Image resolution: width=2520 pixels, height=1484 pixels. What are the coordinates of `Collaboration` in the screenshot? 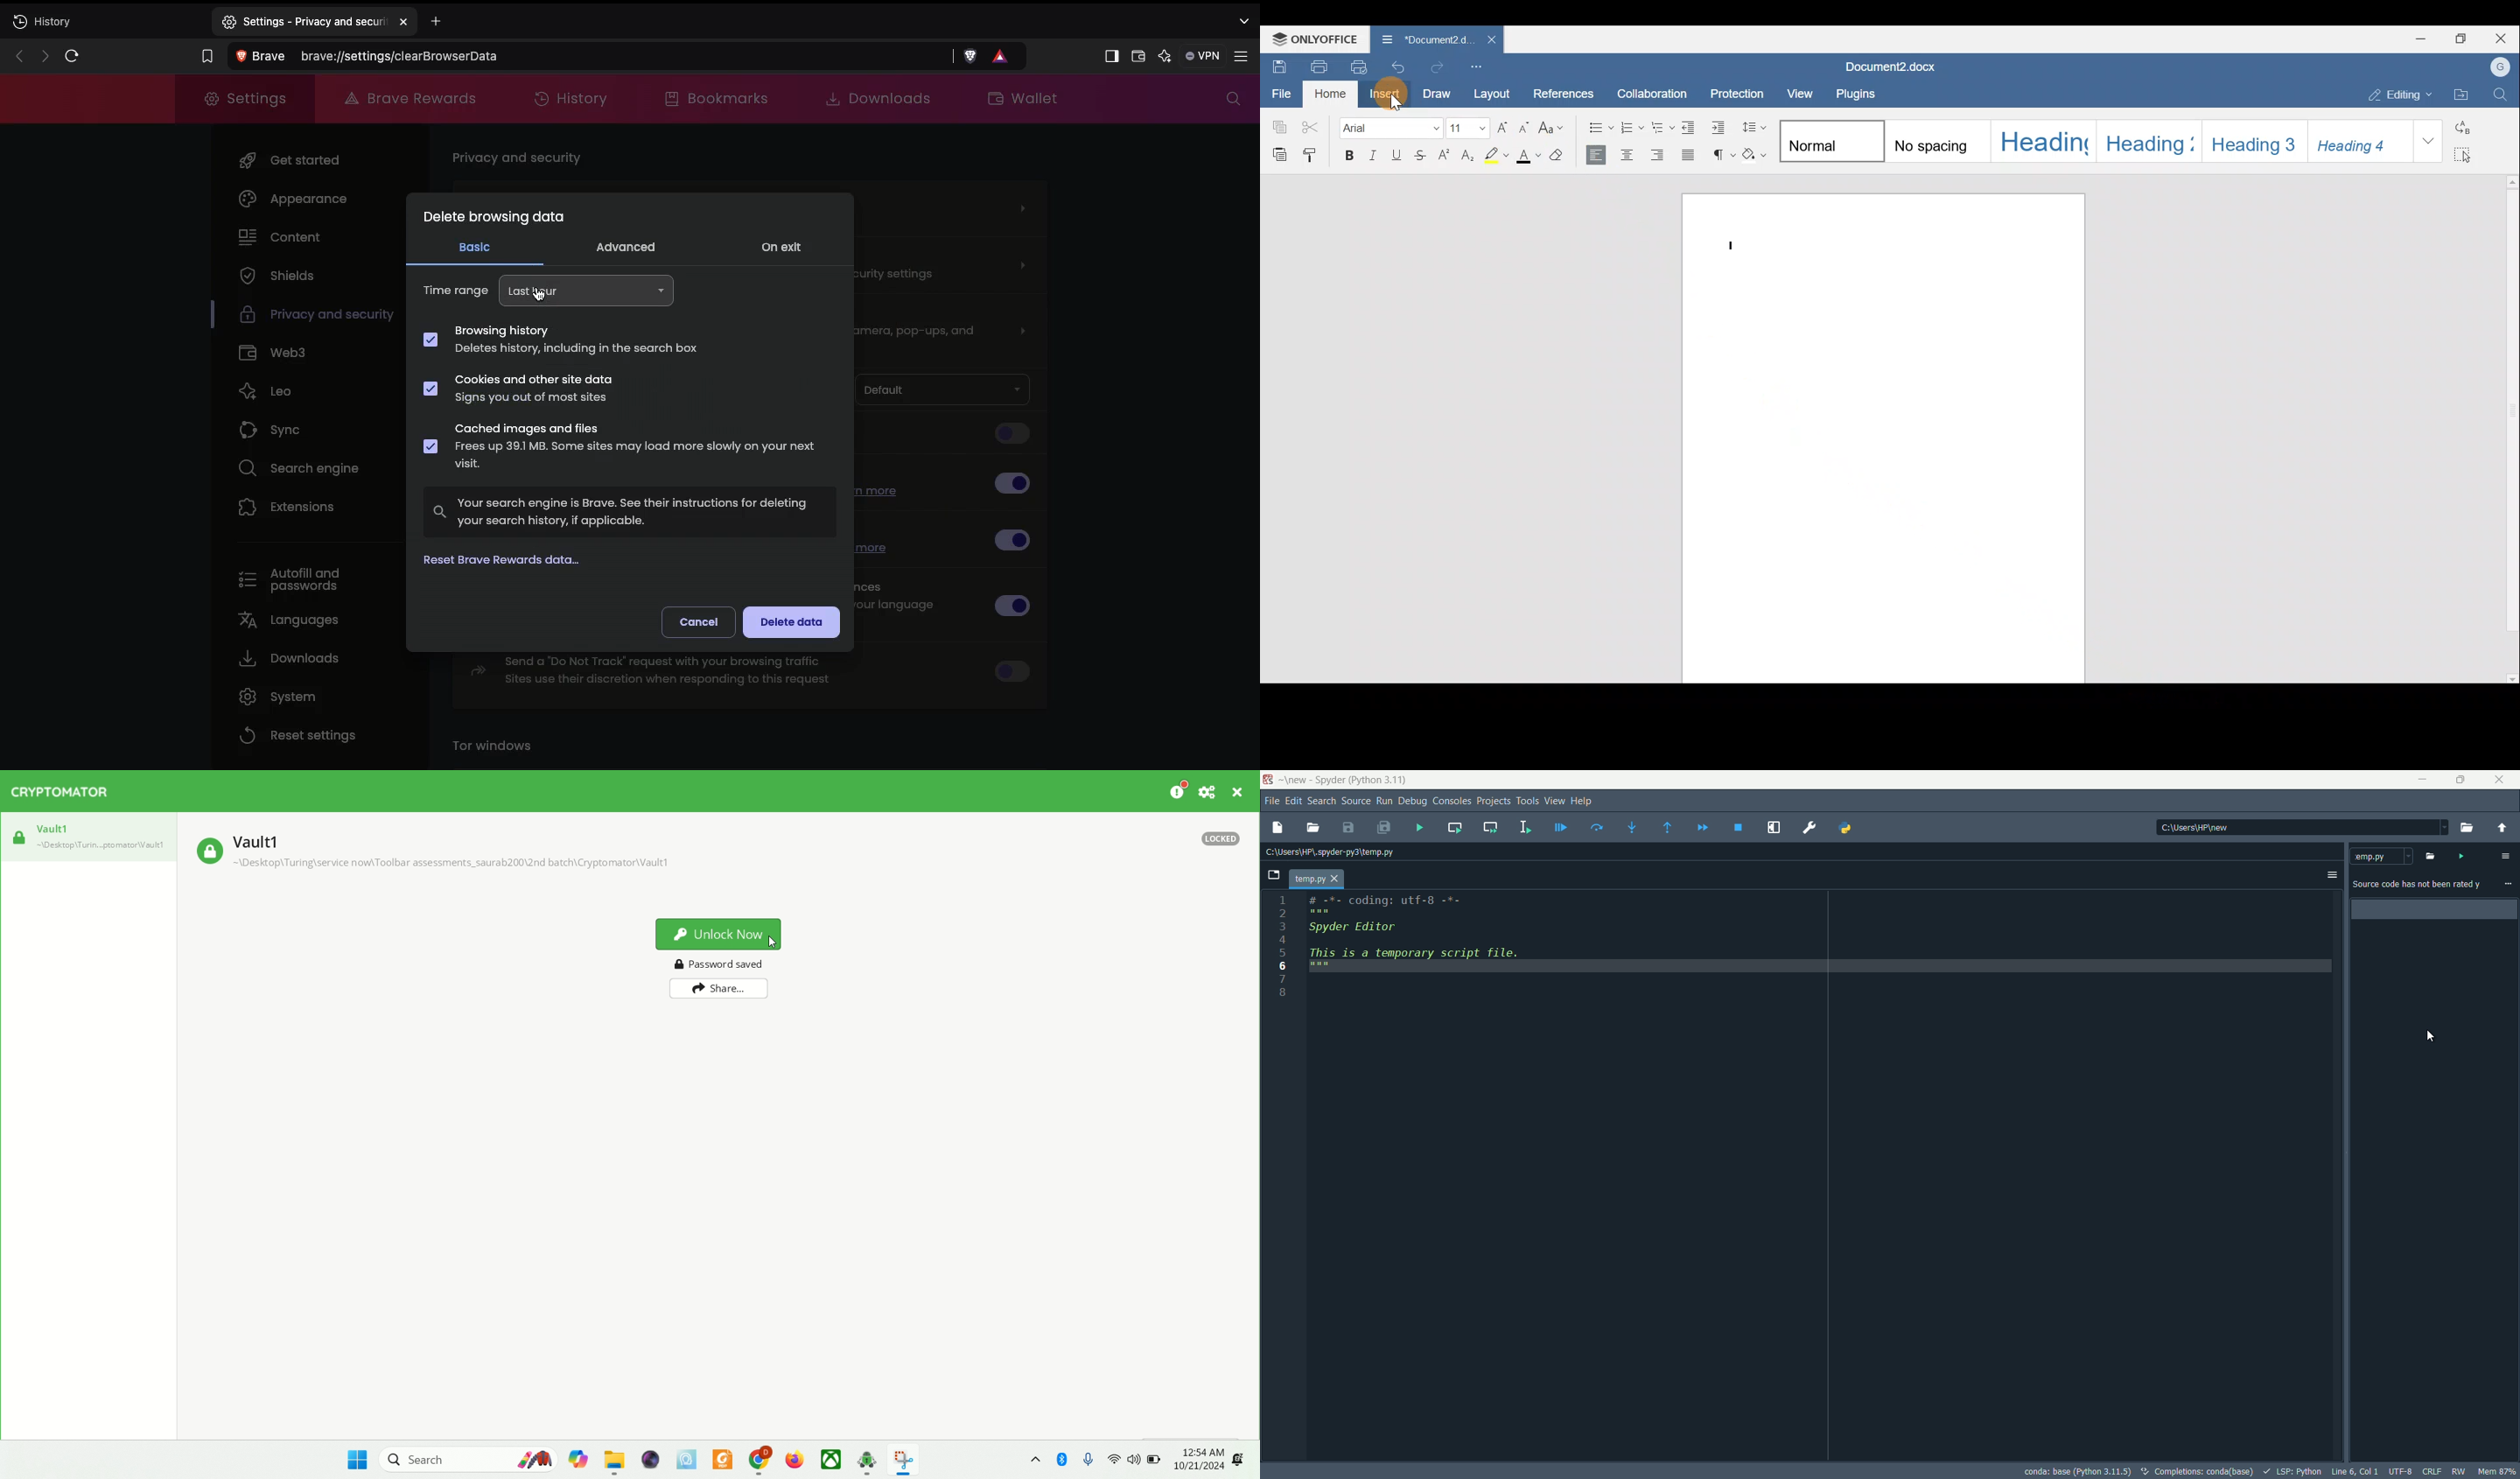 It's located at (1650, 93).